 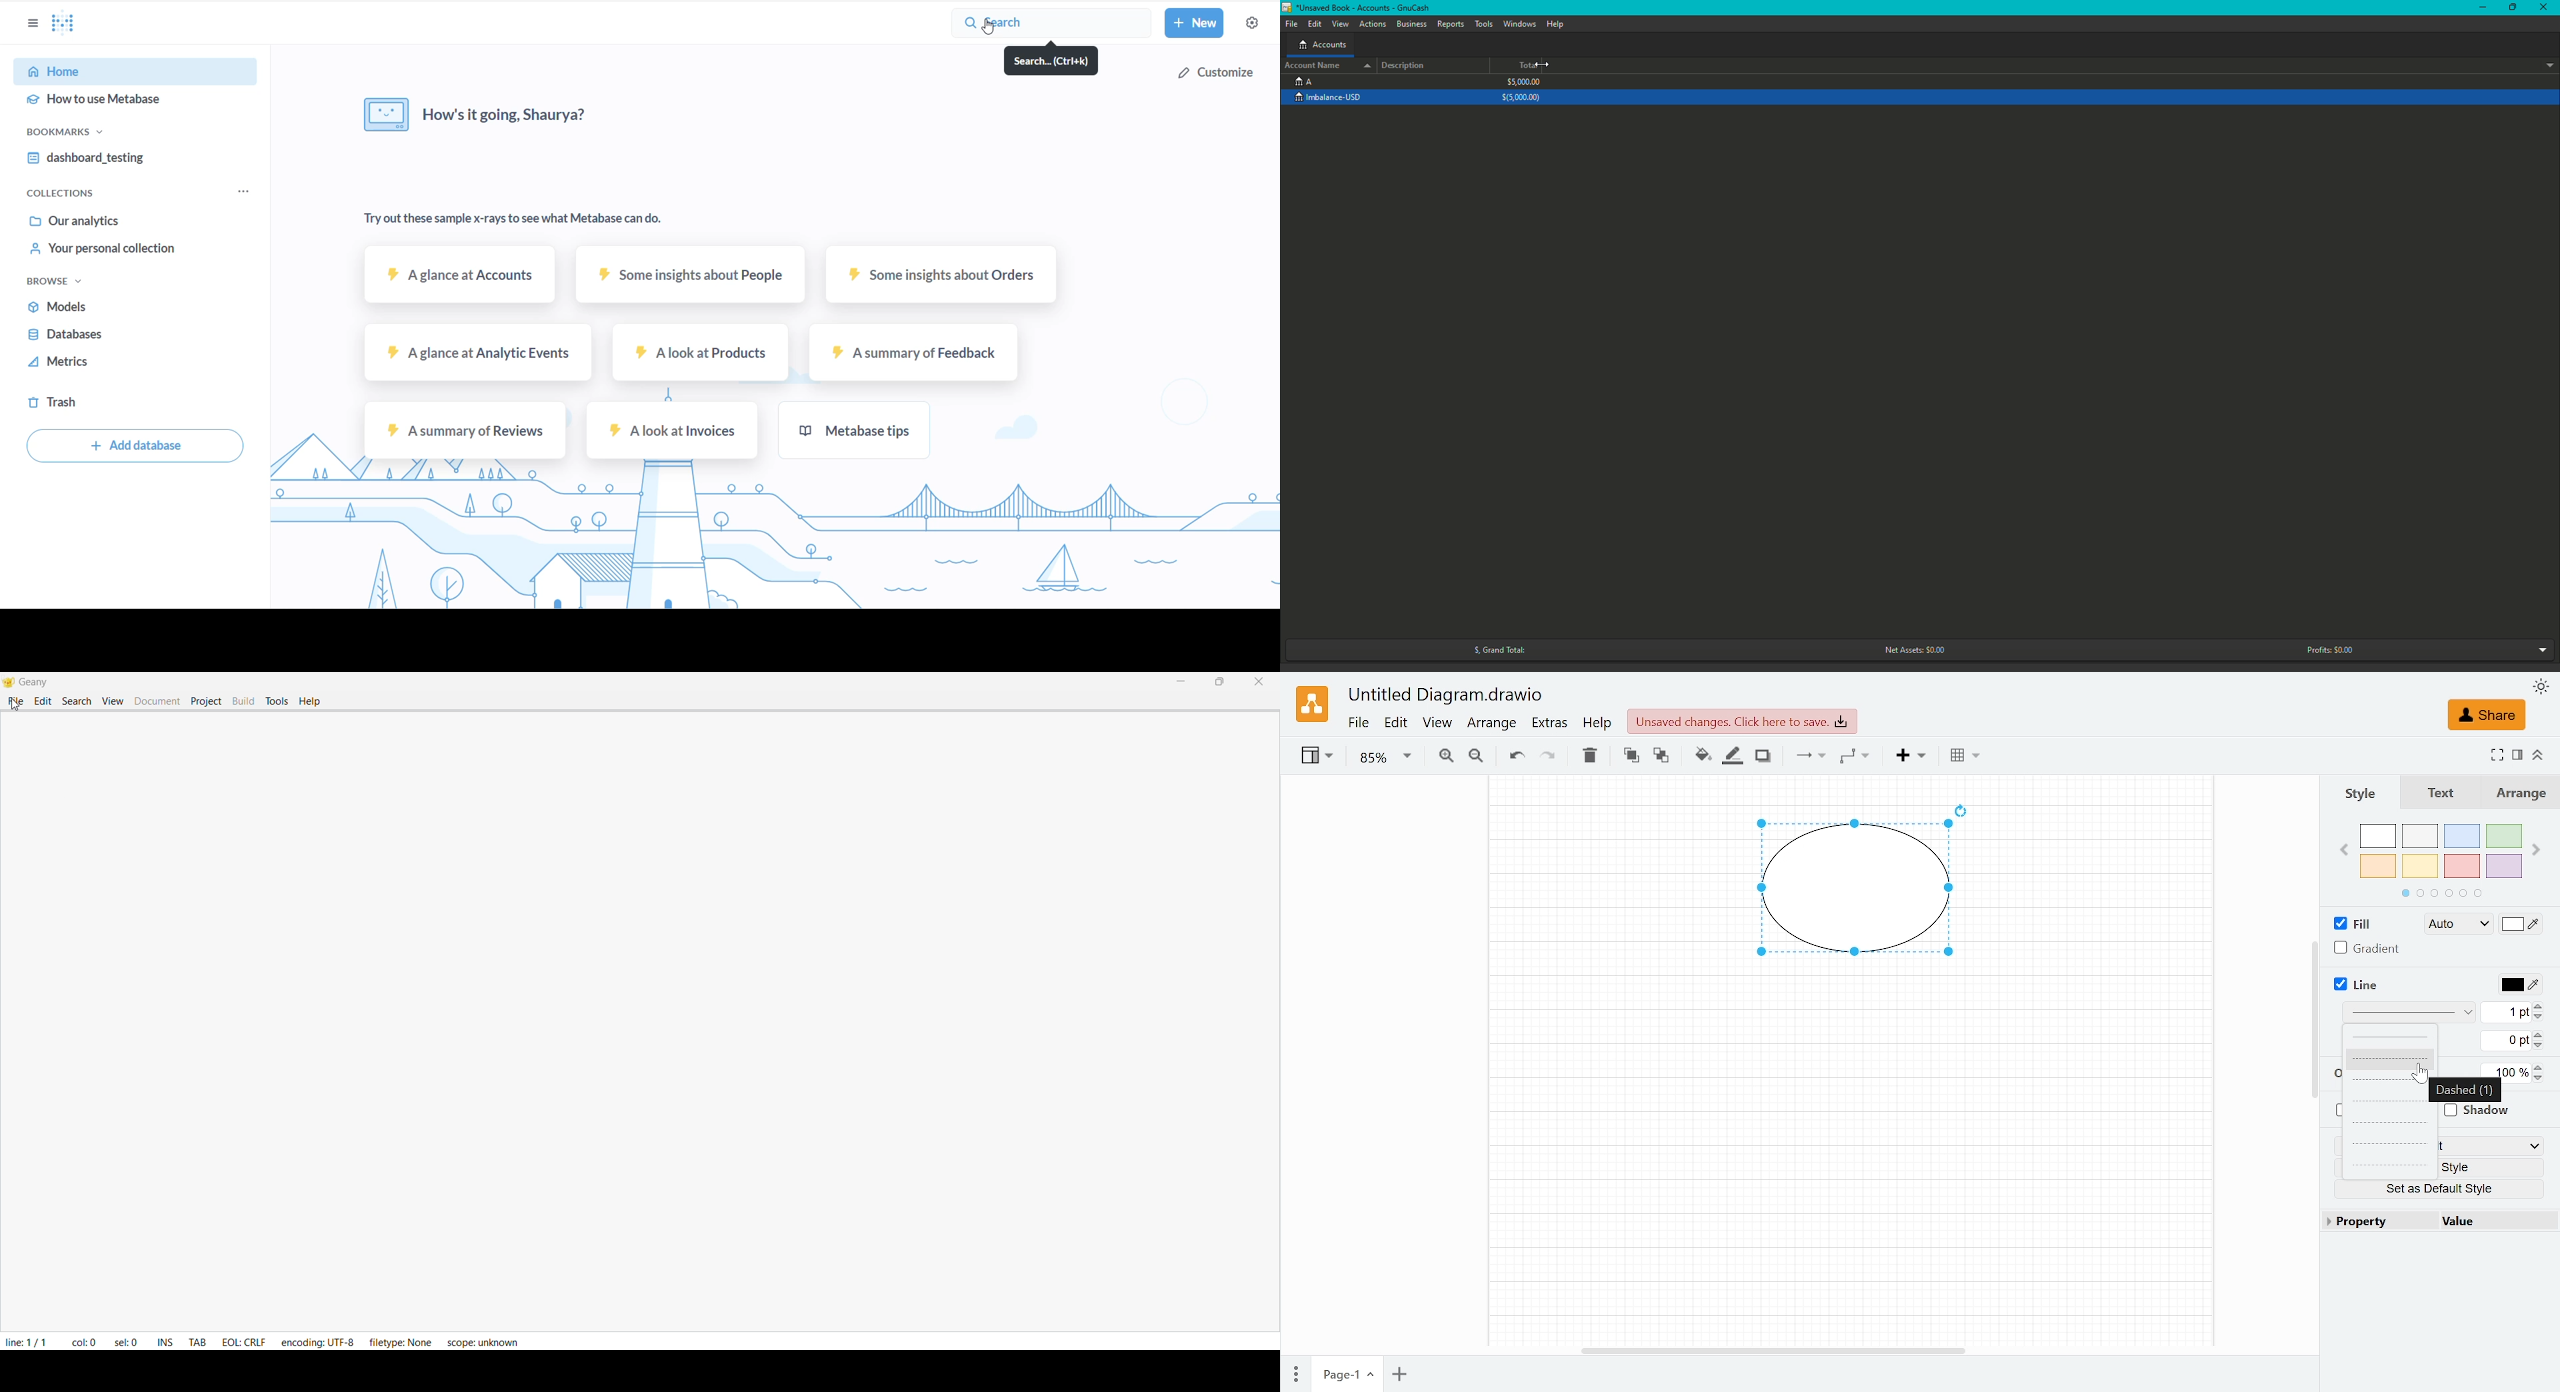 What do you see at coordinates (2391, 1038) in the screenshot?
I see `Solid` at bounding box center [2391, 1038].